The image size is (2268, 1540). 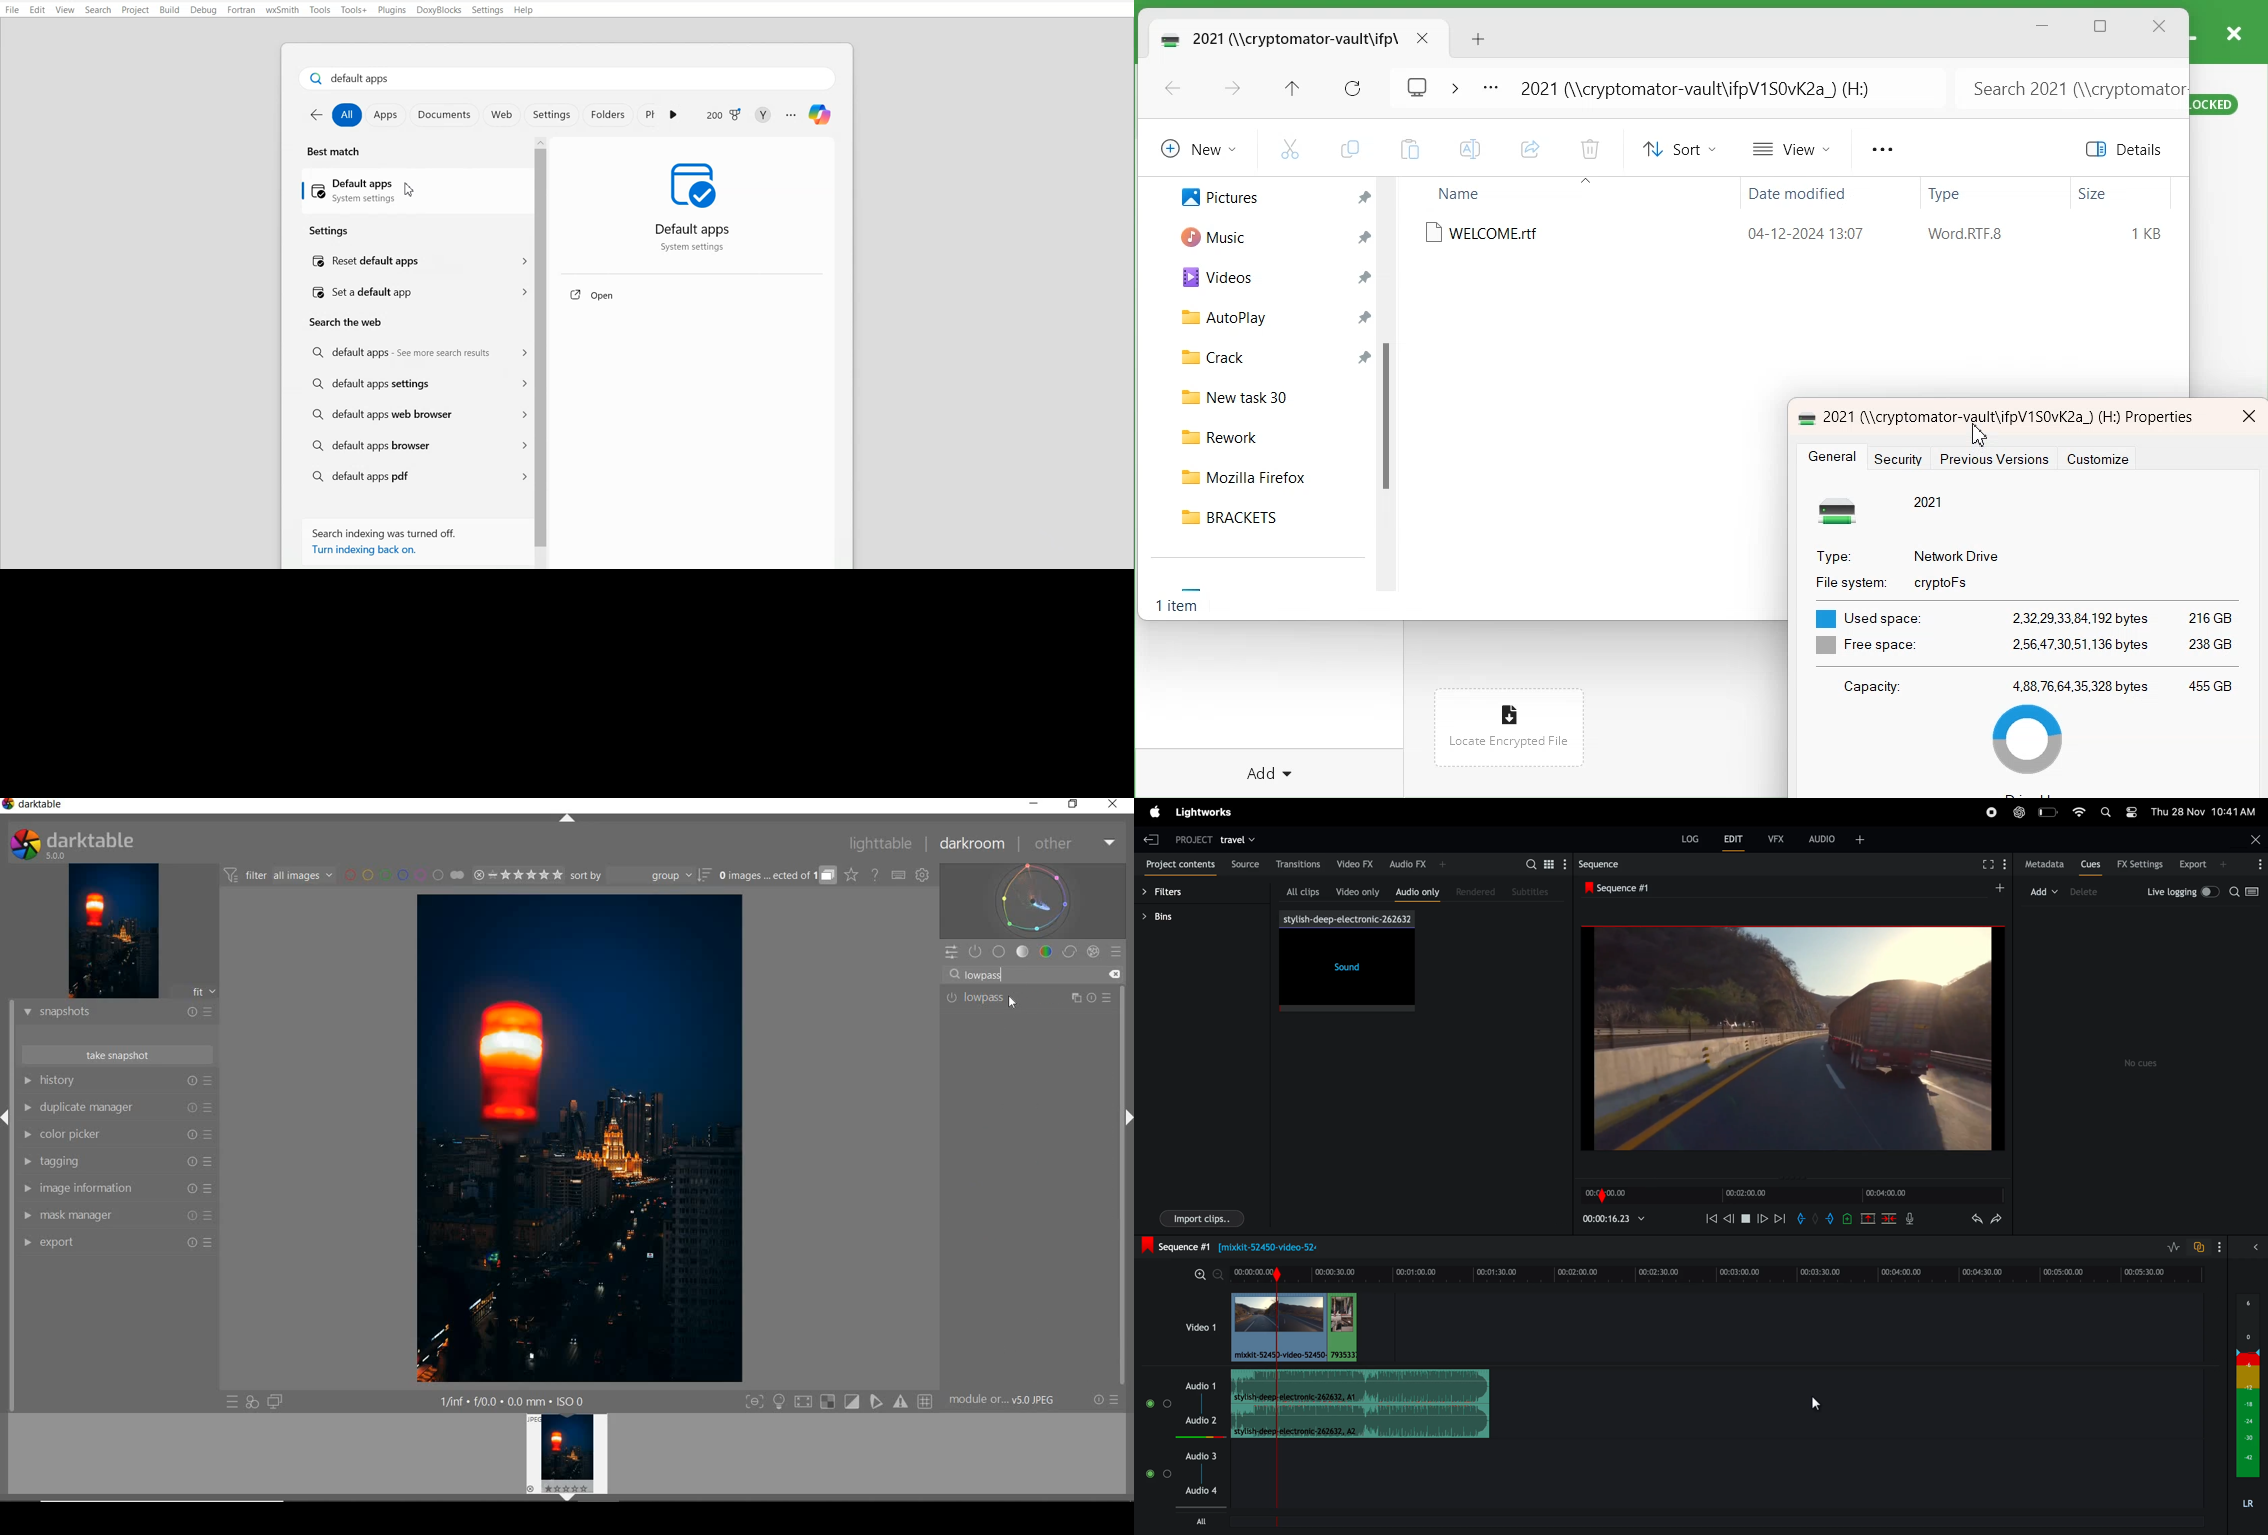 I want to click on Reset, so click(x=190, y=1217).